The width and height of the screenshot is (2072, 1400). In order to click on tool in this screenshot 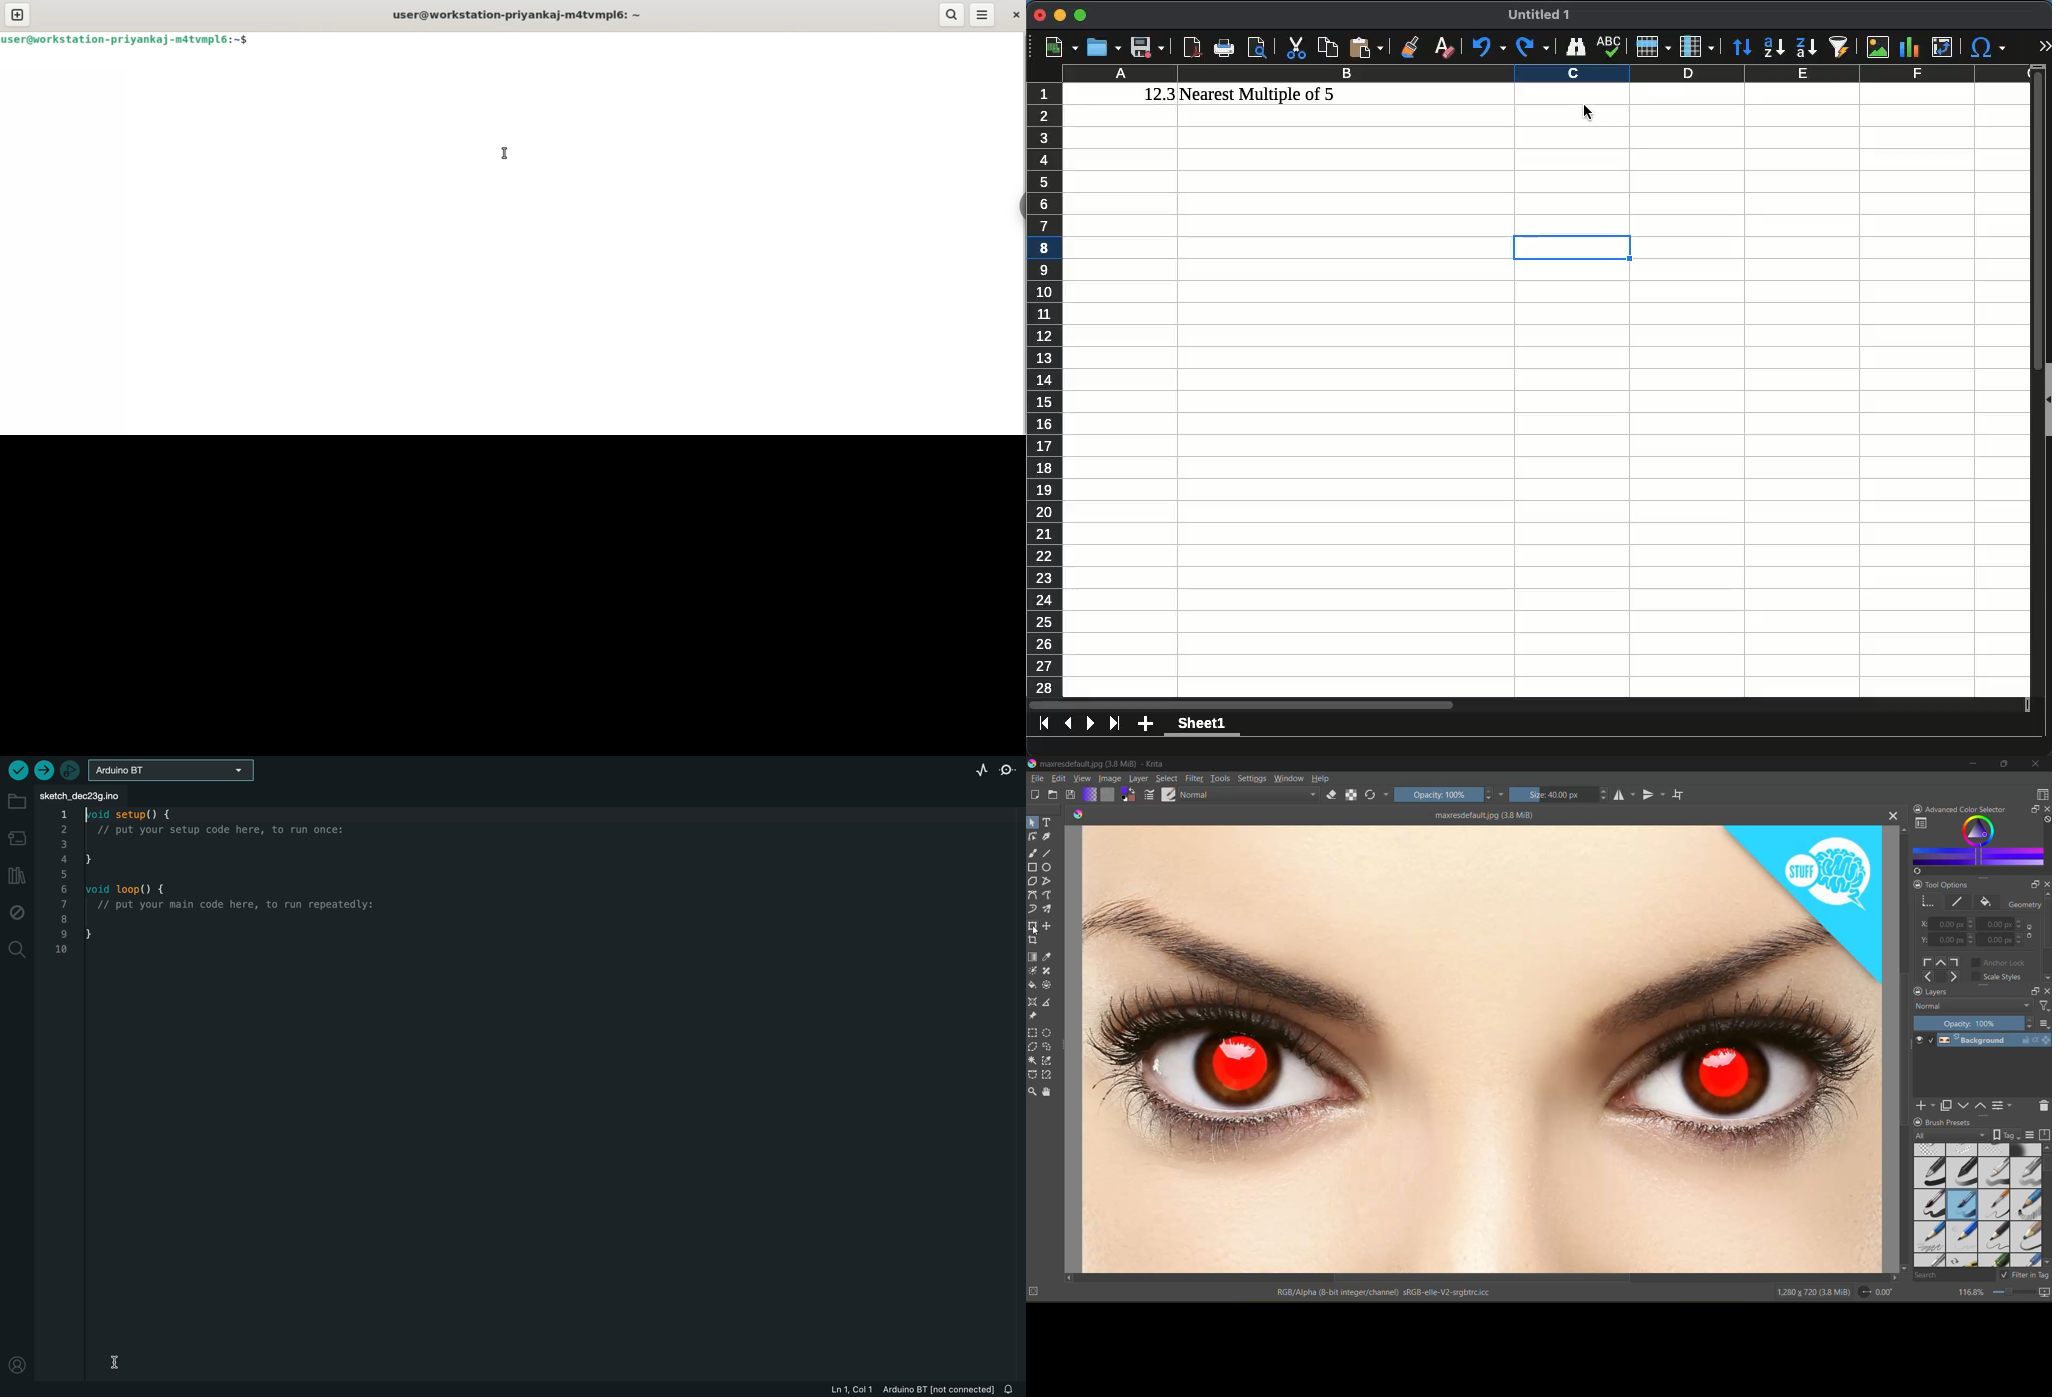, I will do `click(1050, 926)`.